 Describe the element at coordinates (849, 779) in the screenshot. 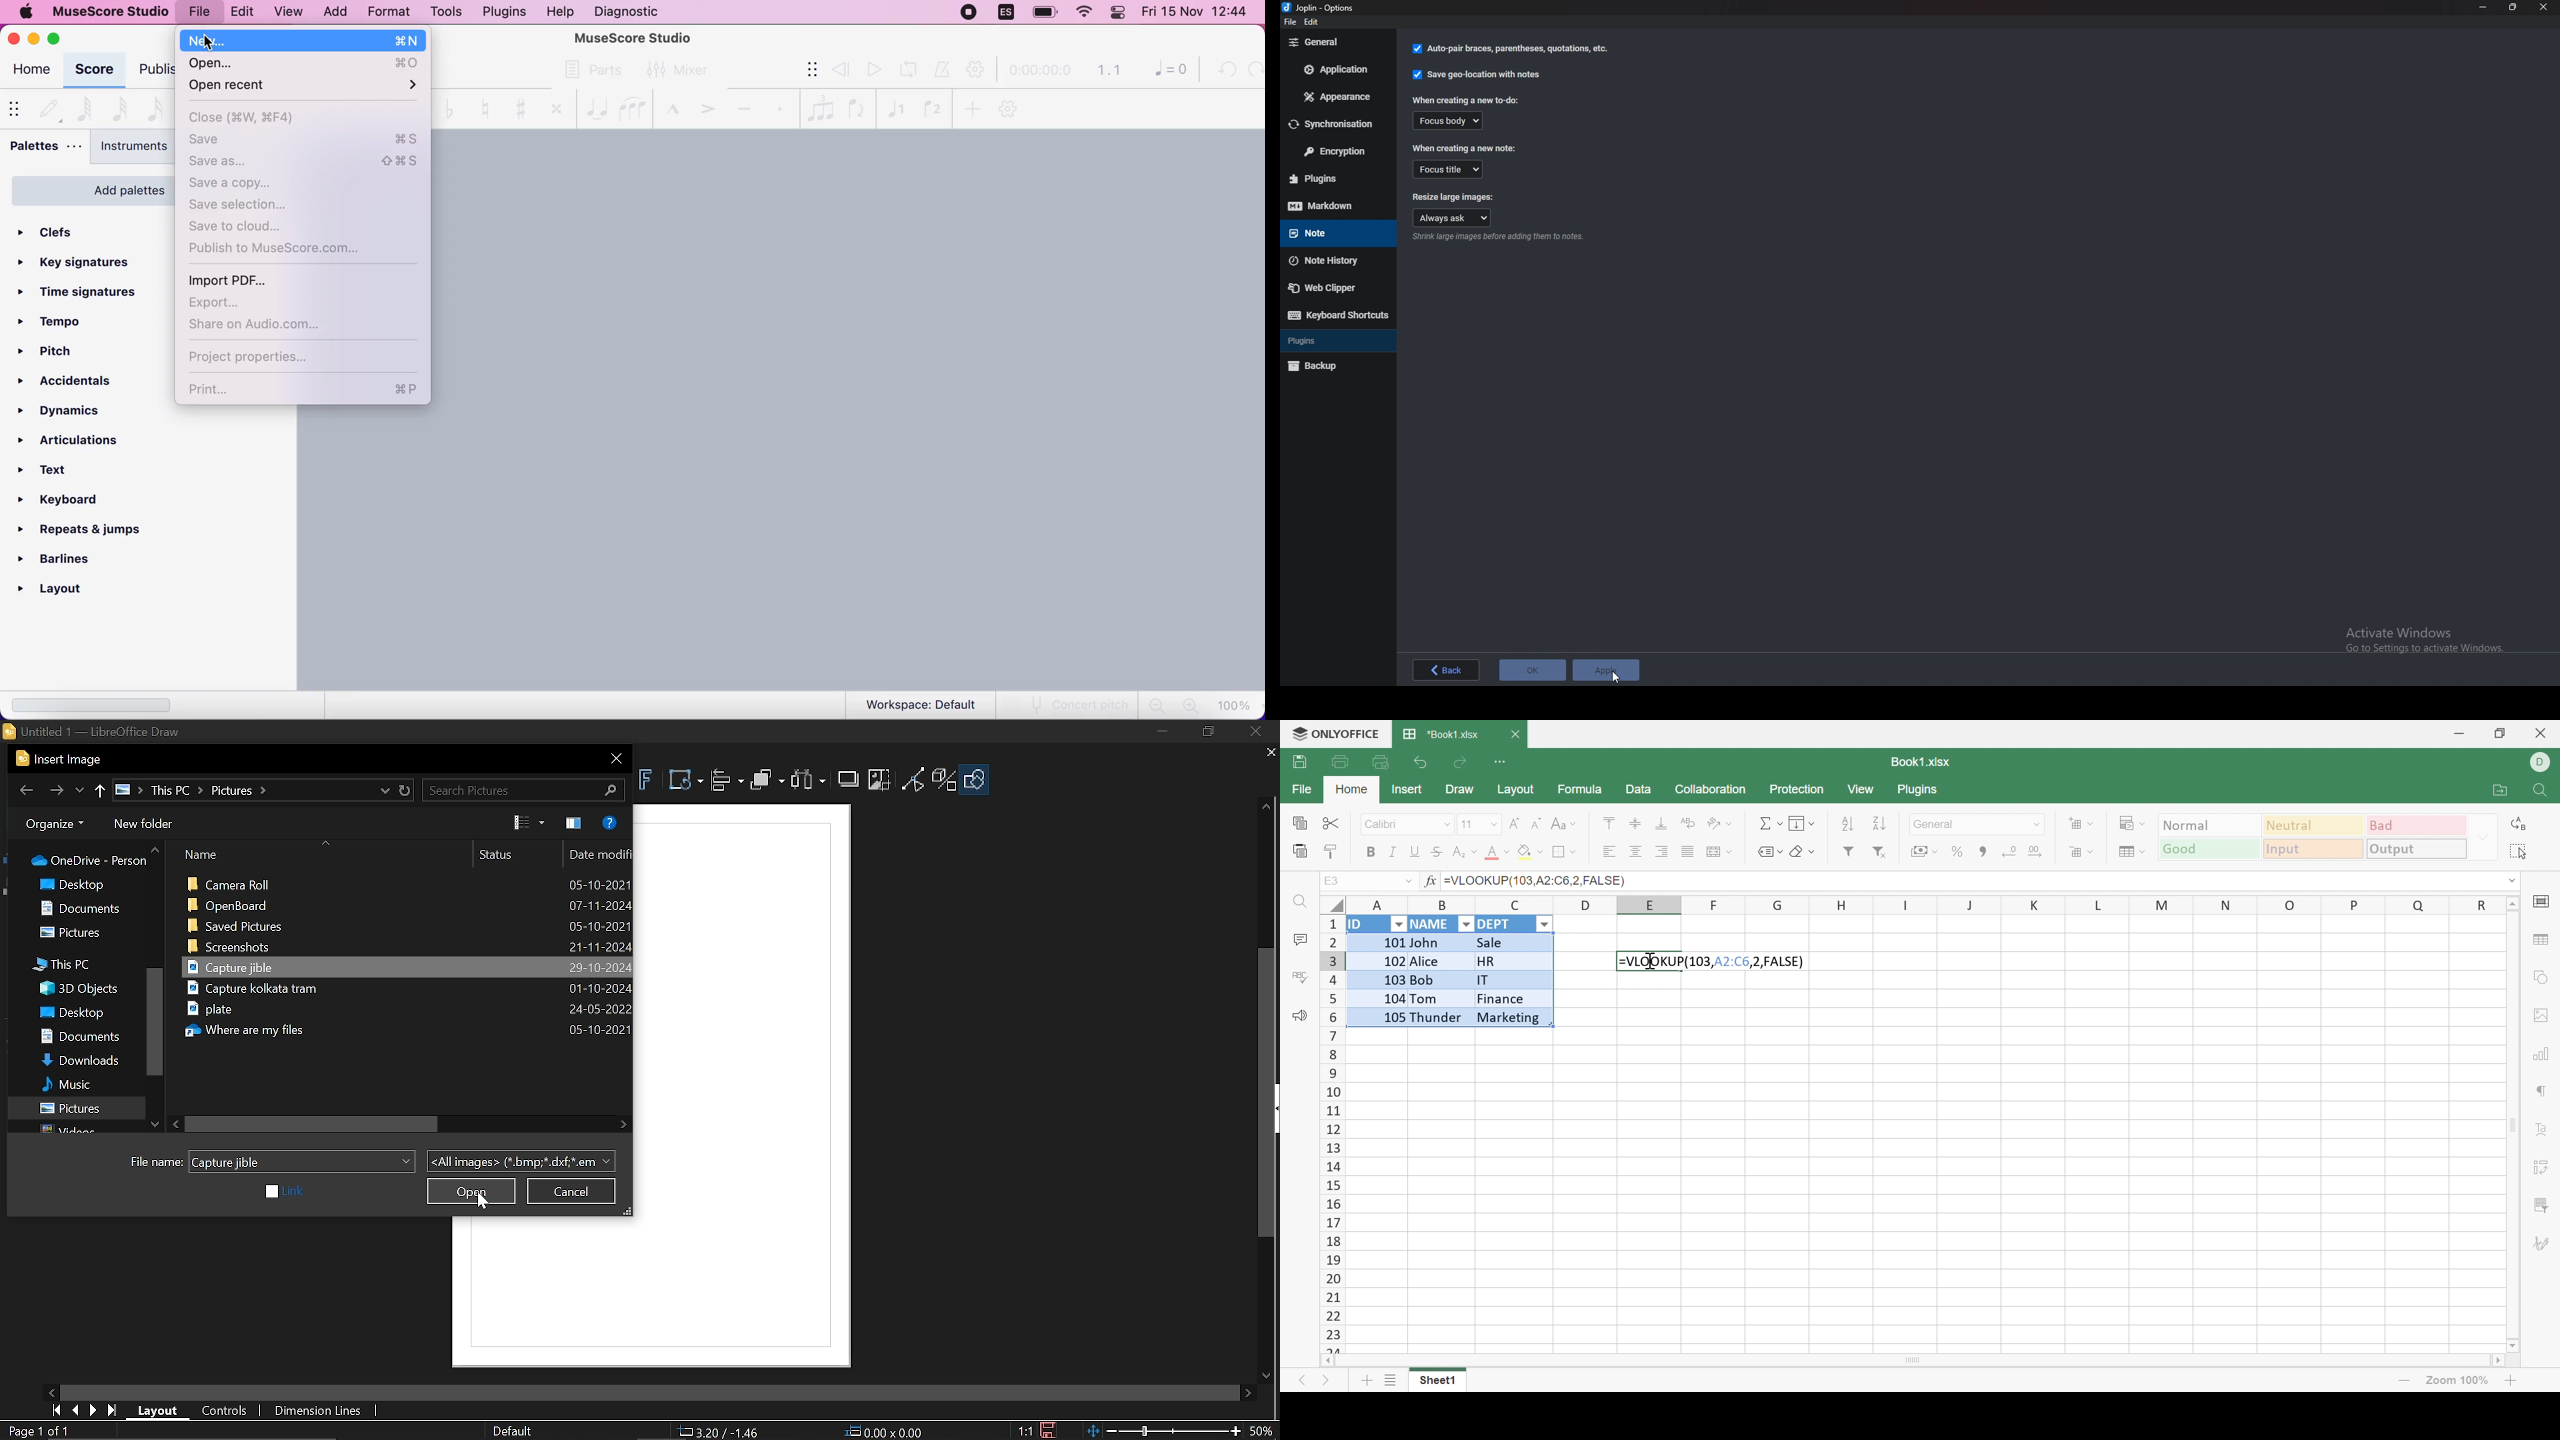

I see `Shadow` at that location.